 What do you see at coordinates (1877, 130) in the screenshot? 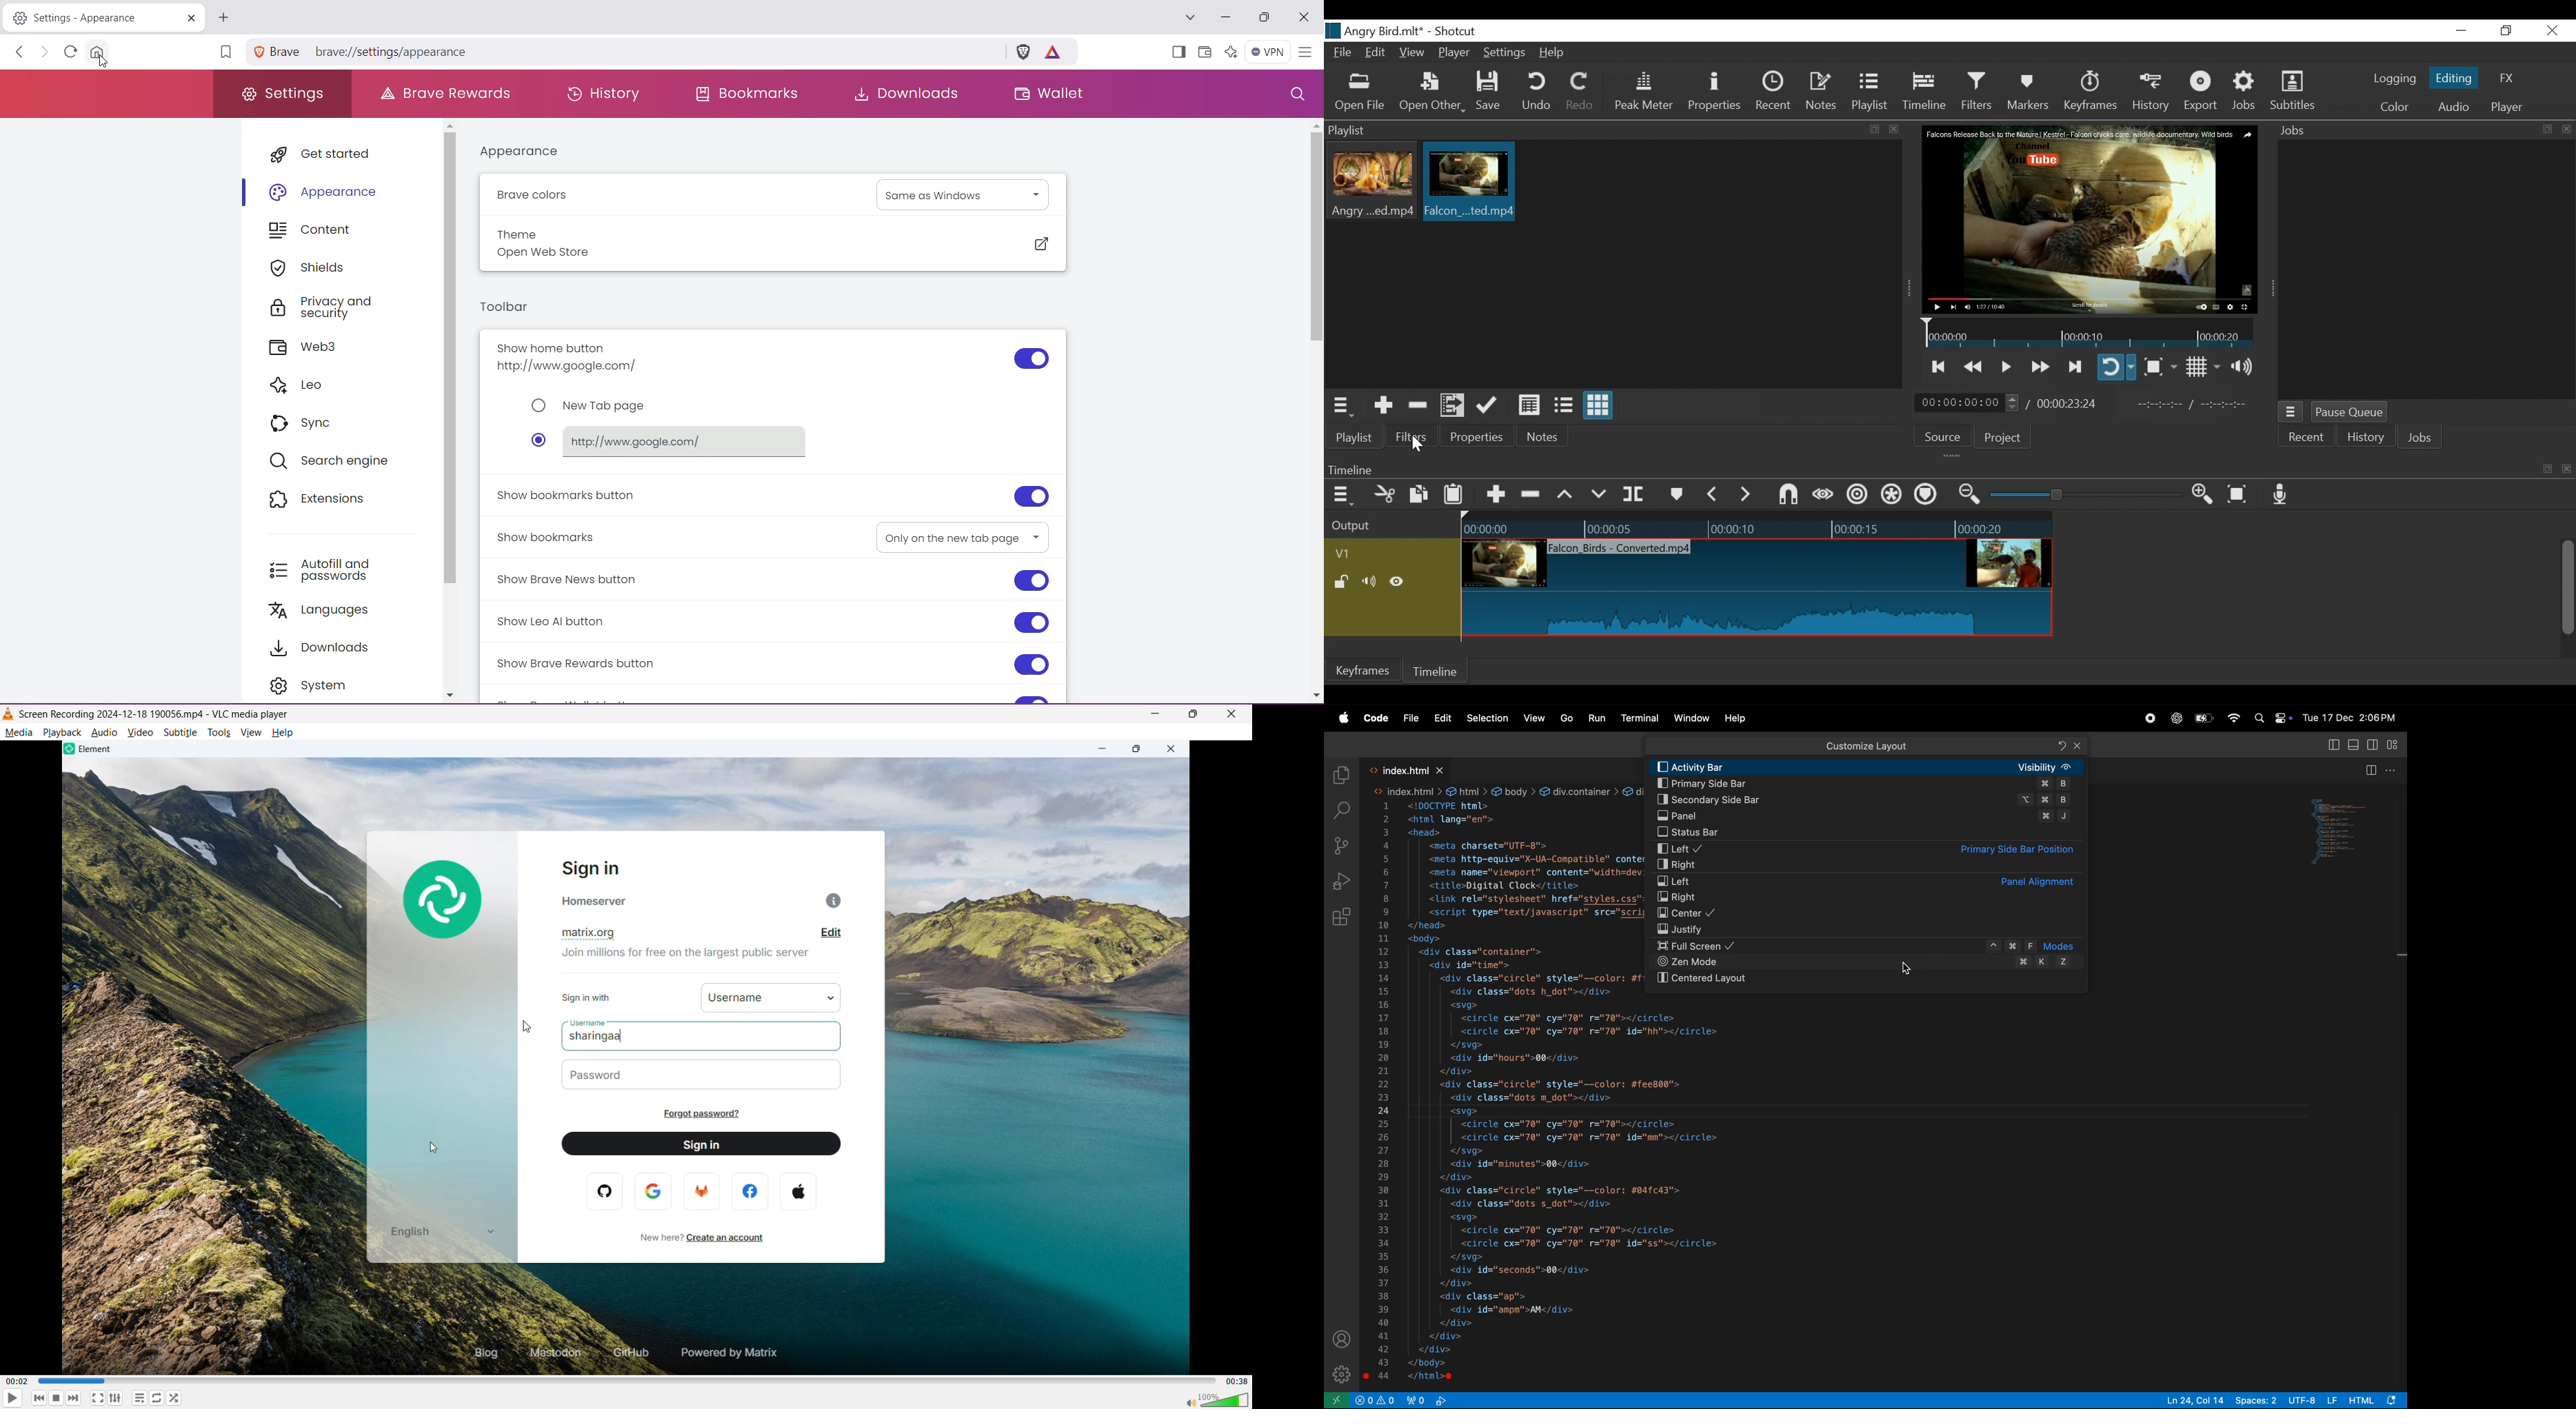
I see `copy` at bounding box center [1877, 130].